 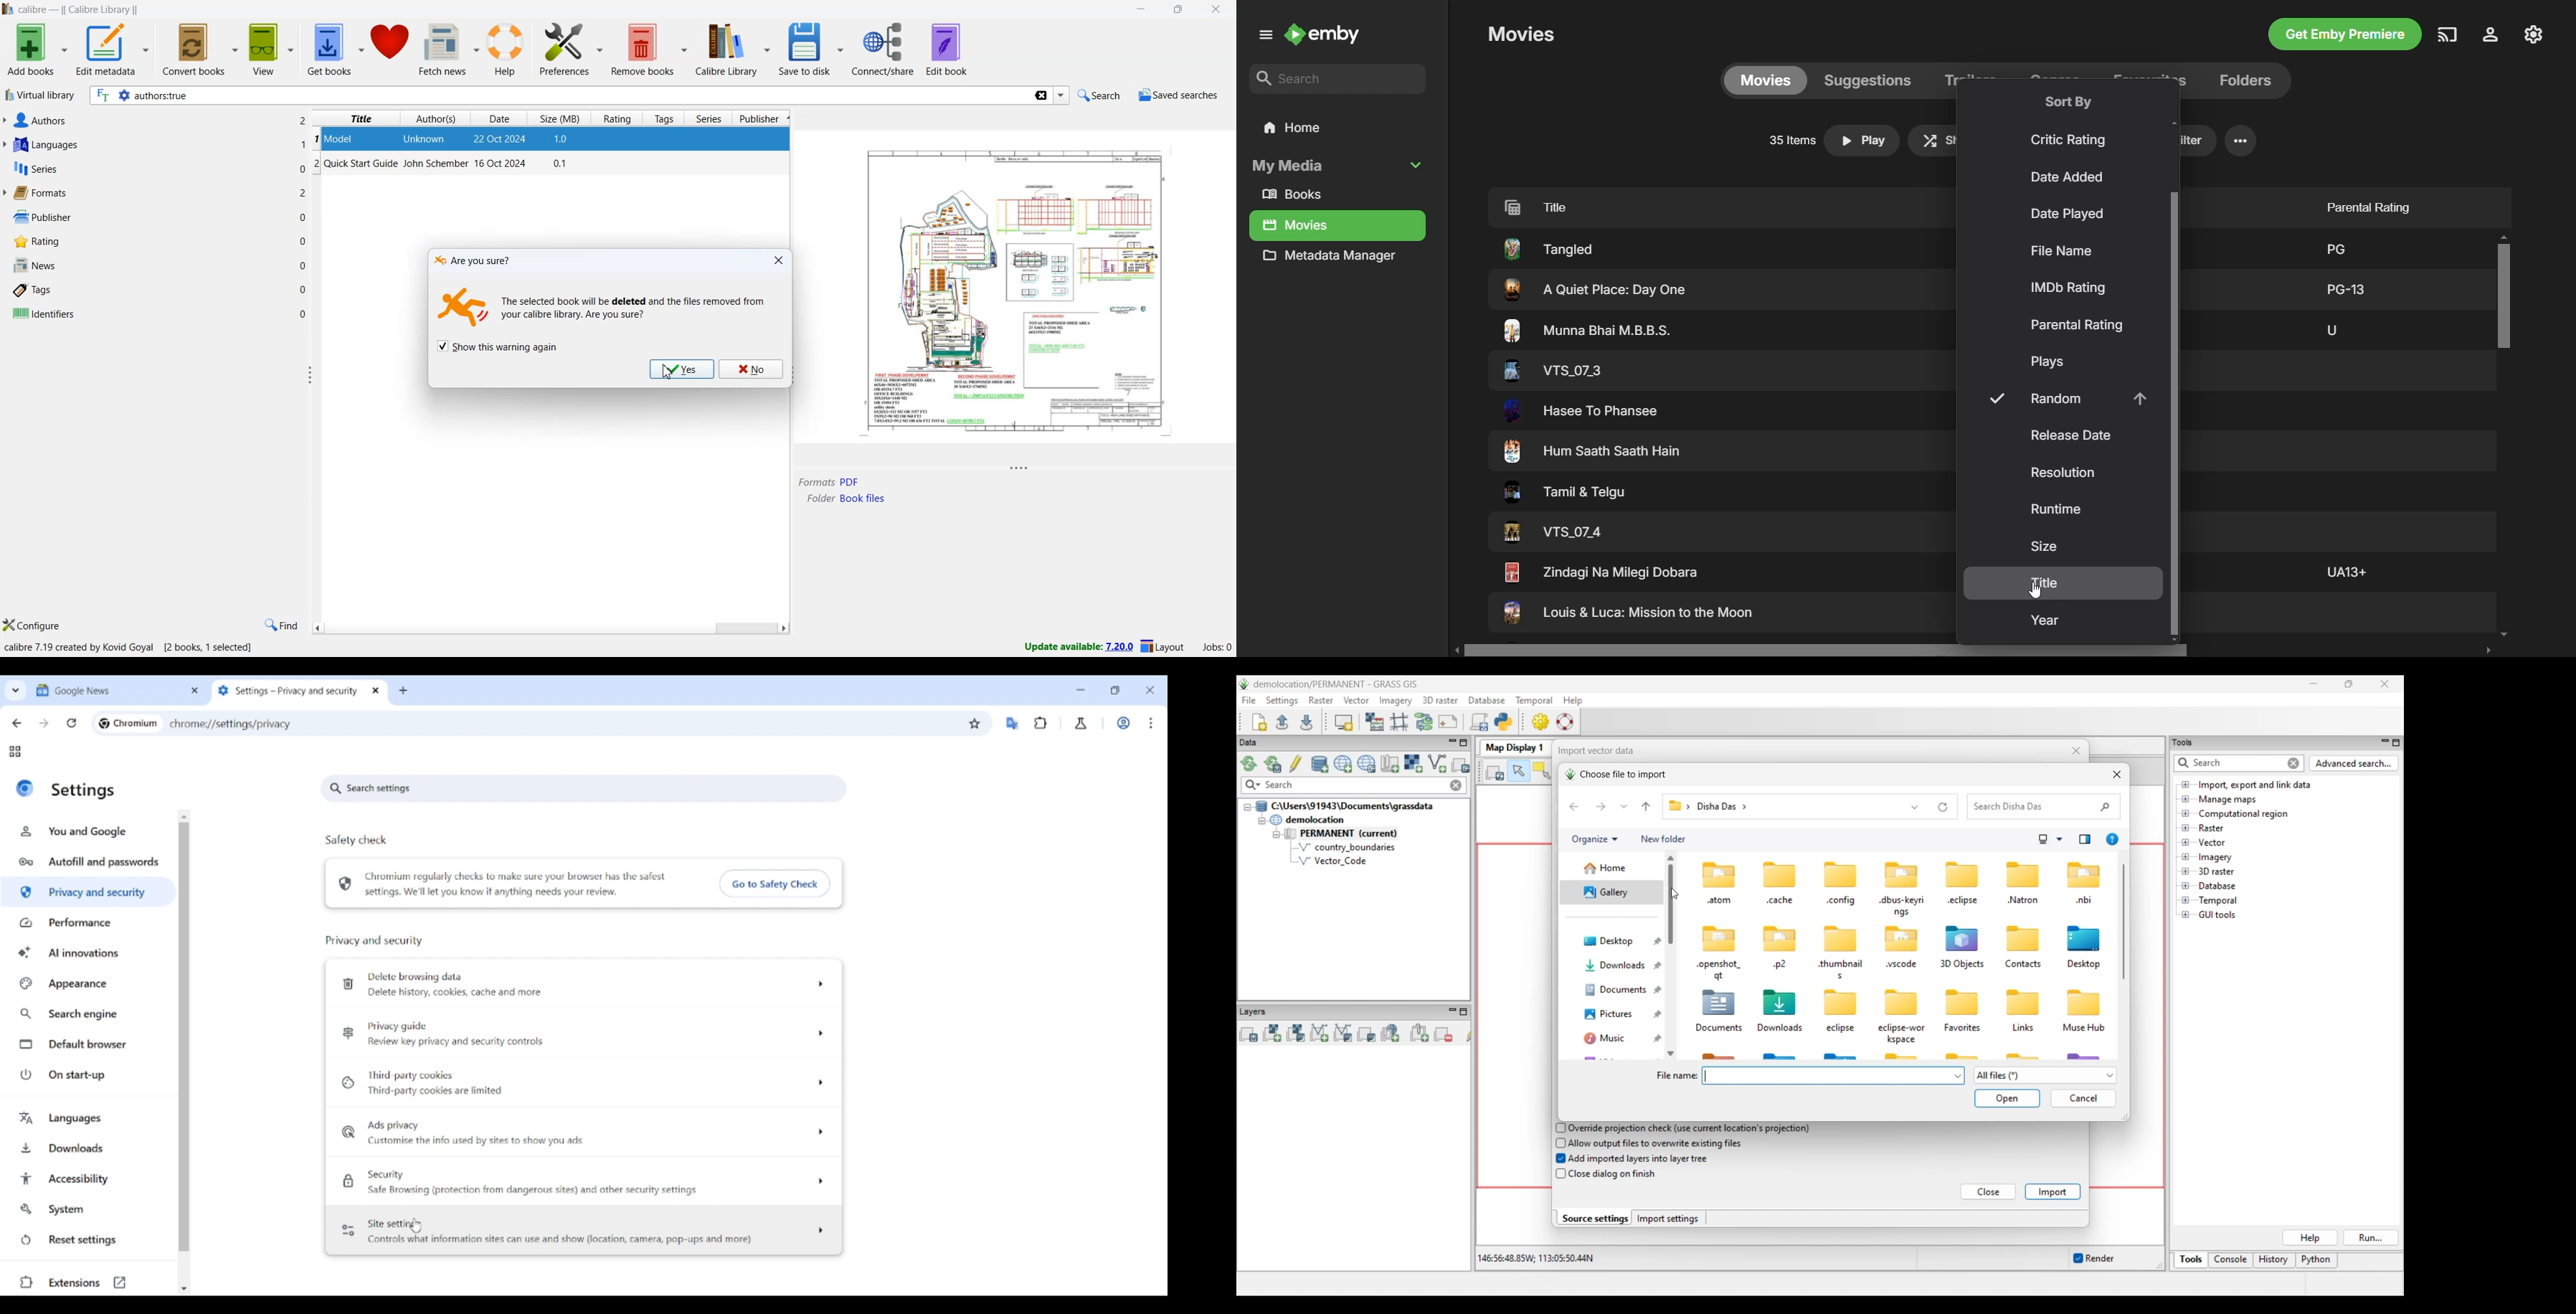 I want to click on Site setting options, so click(x=583, y=1231).